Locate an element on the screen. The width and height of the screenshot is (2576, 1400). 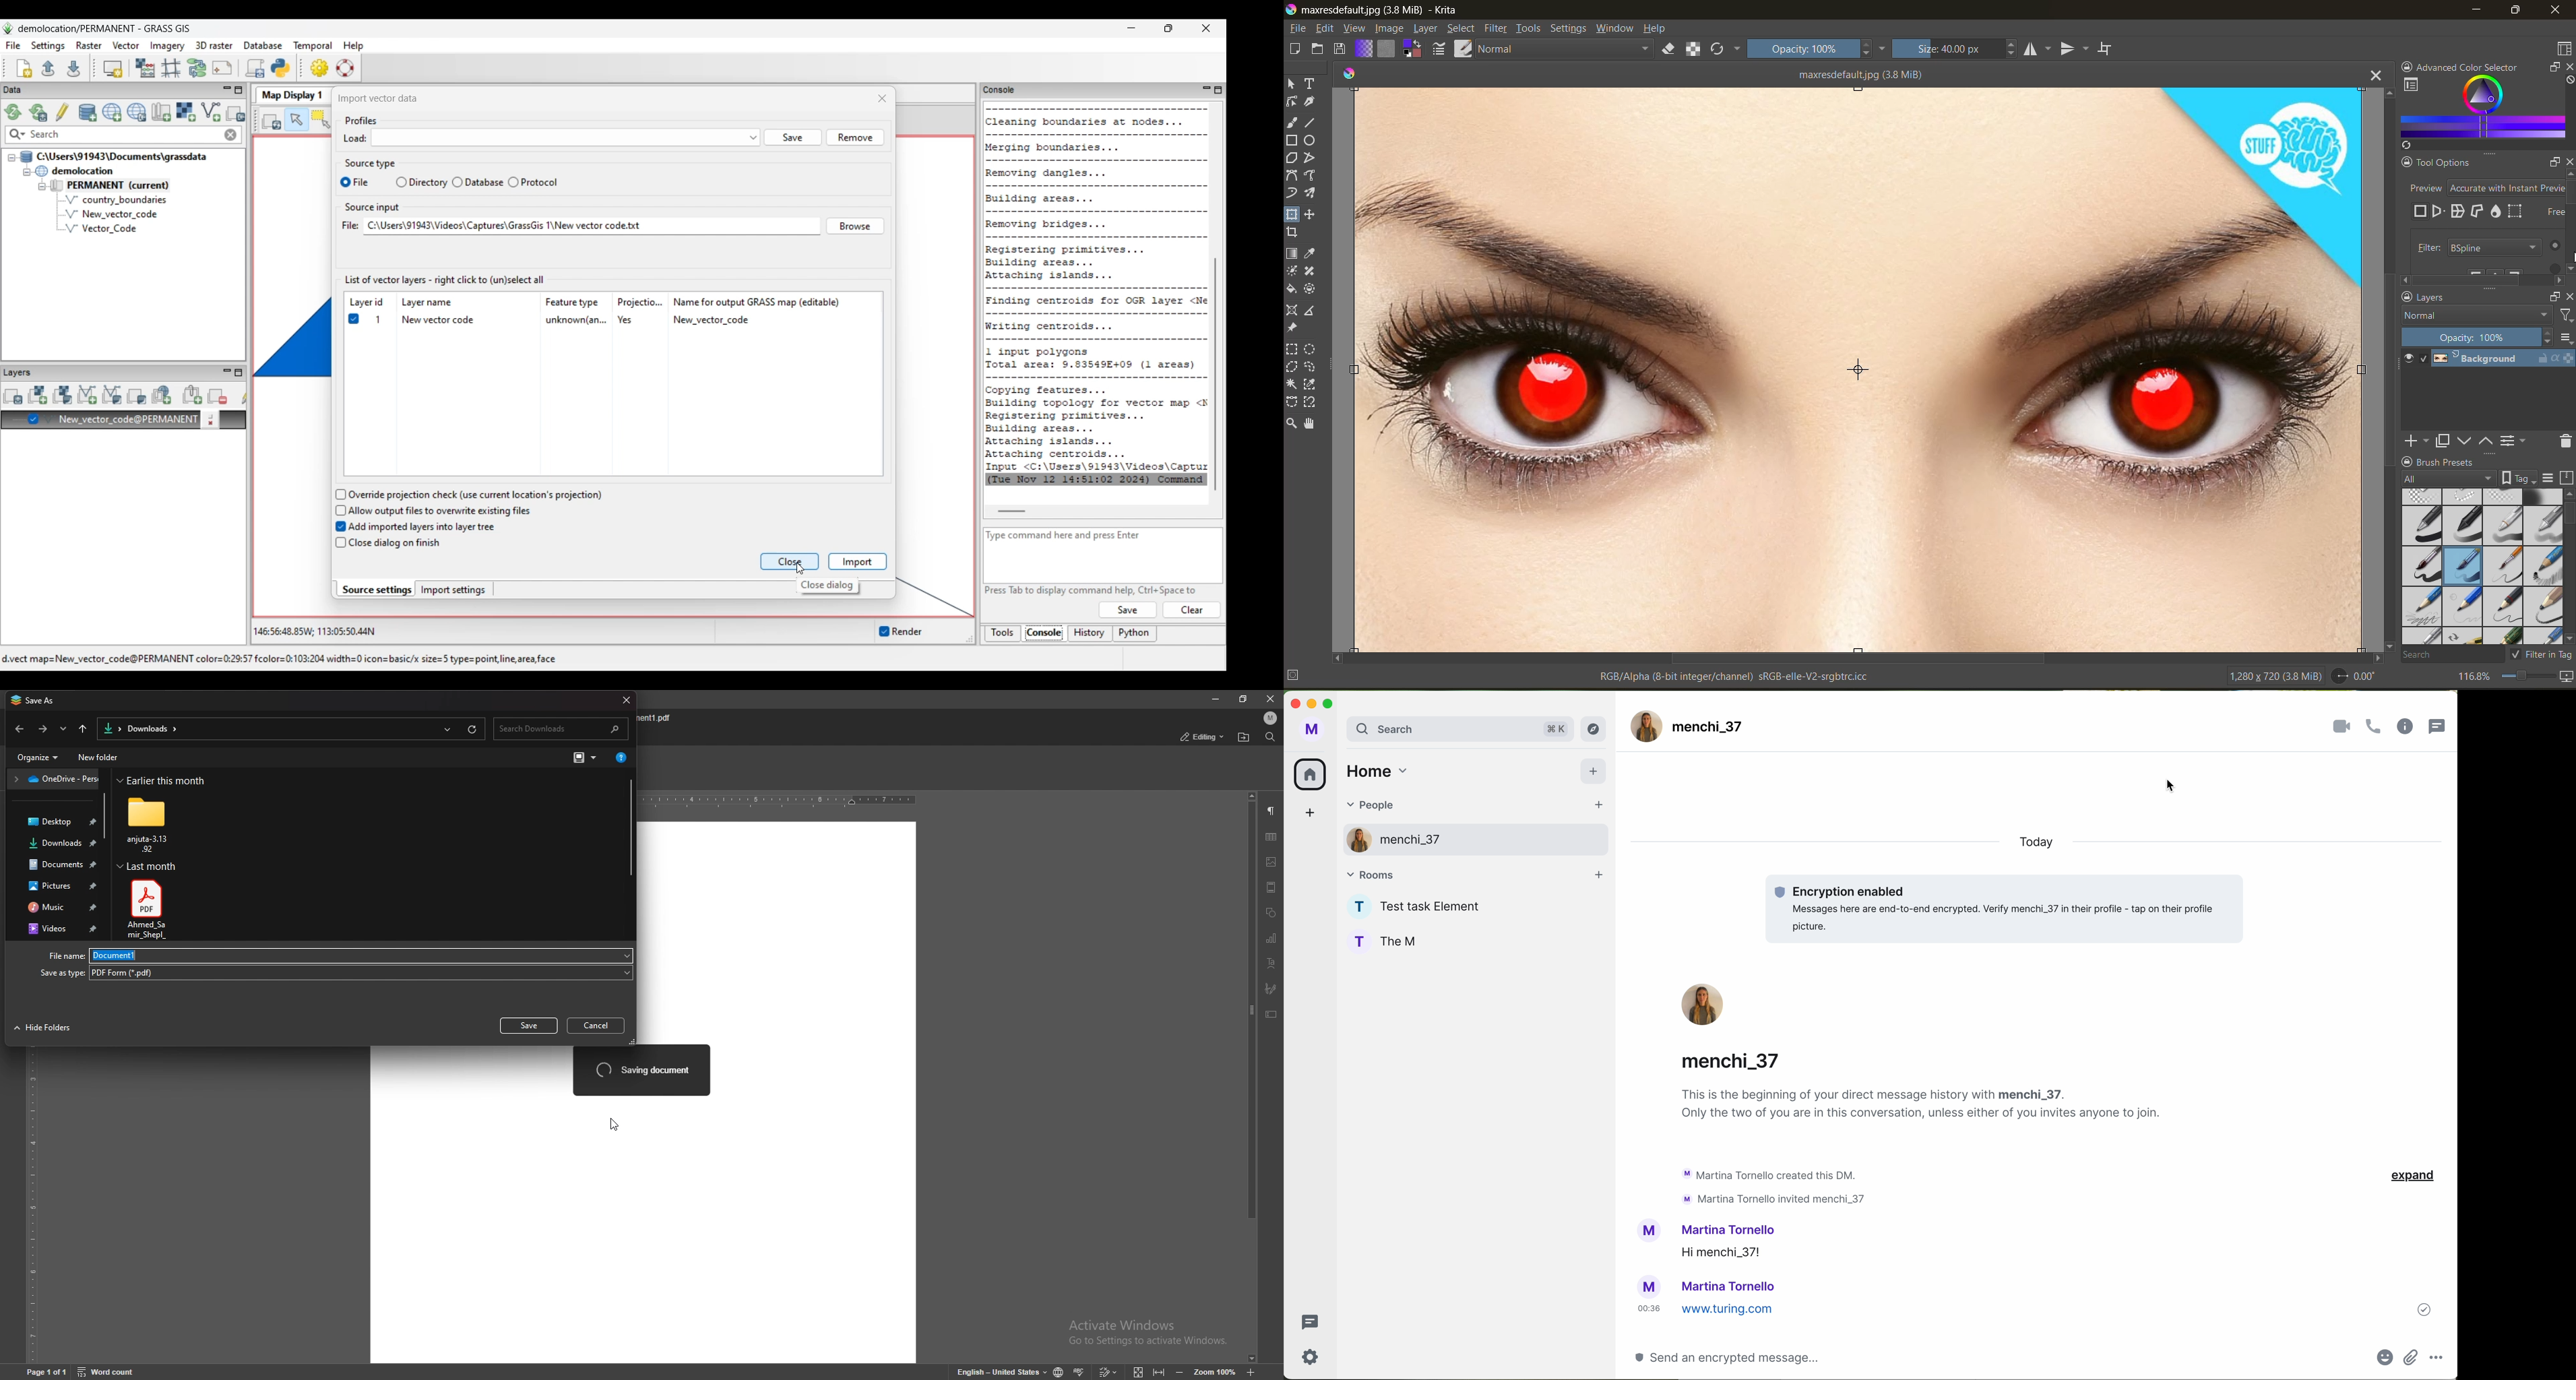
choose workspace is located at coordinates (2564, 49).